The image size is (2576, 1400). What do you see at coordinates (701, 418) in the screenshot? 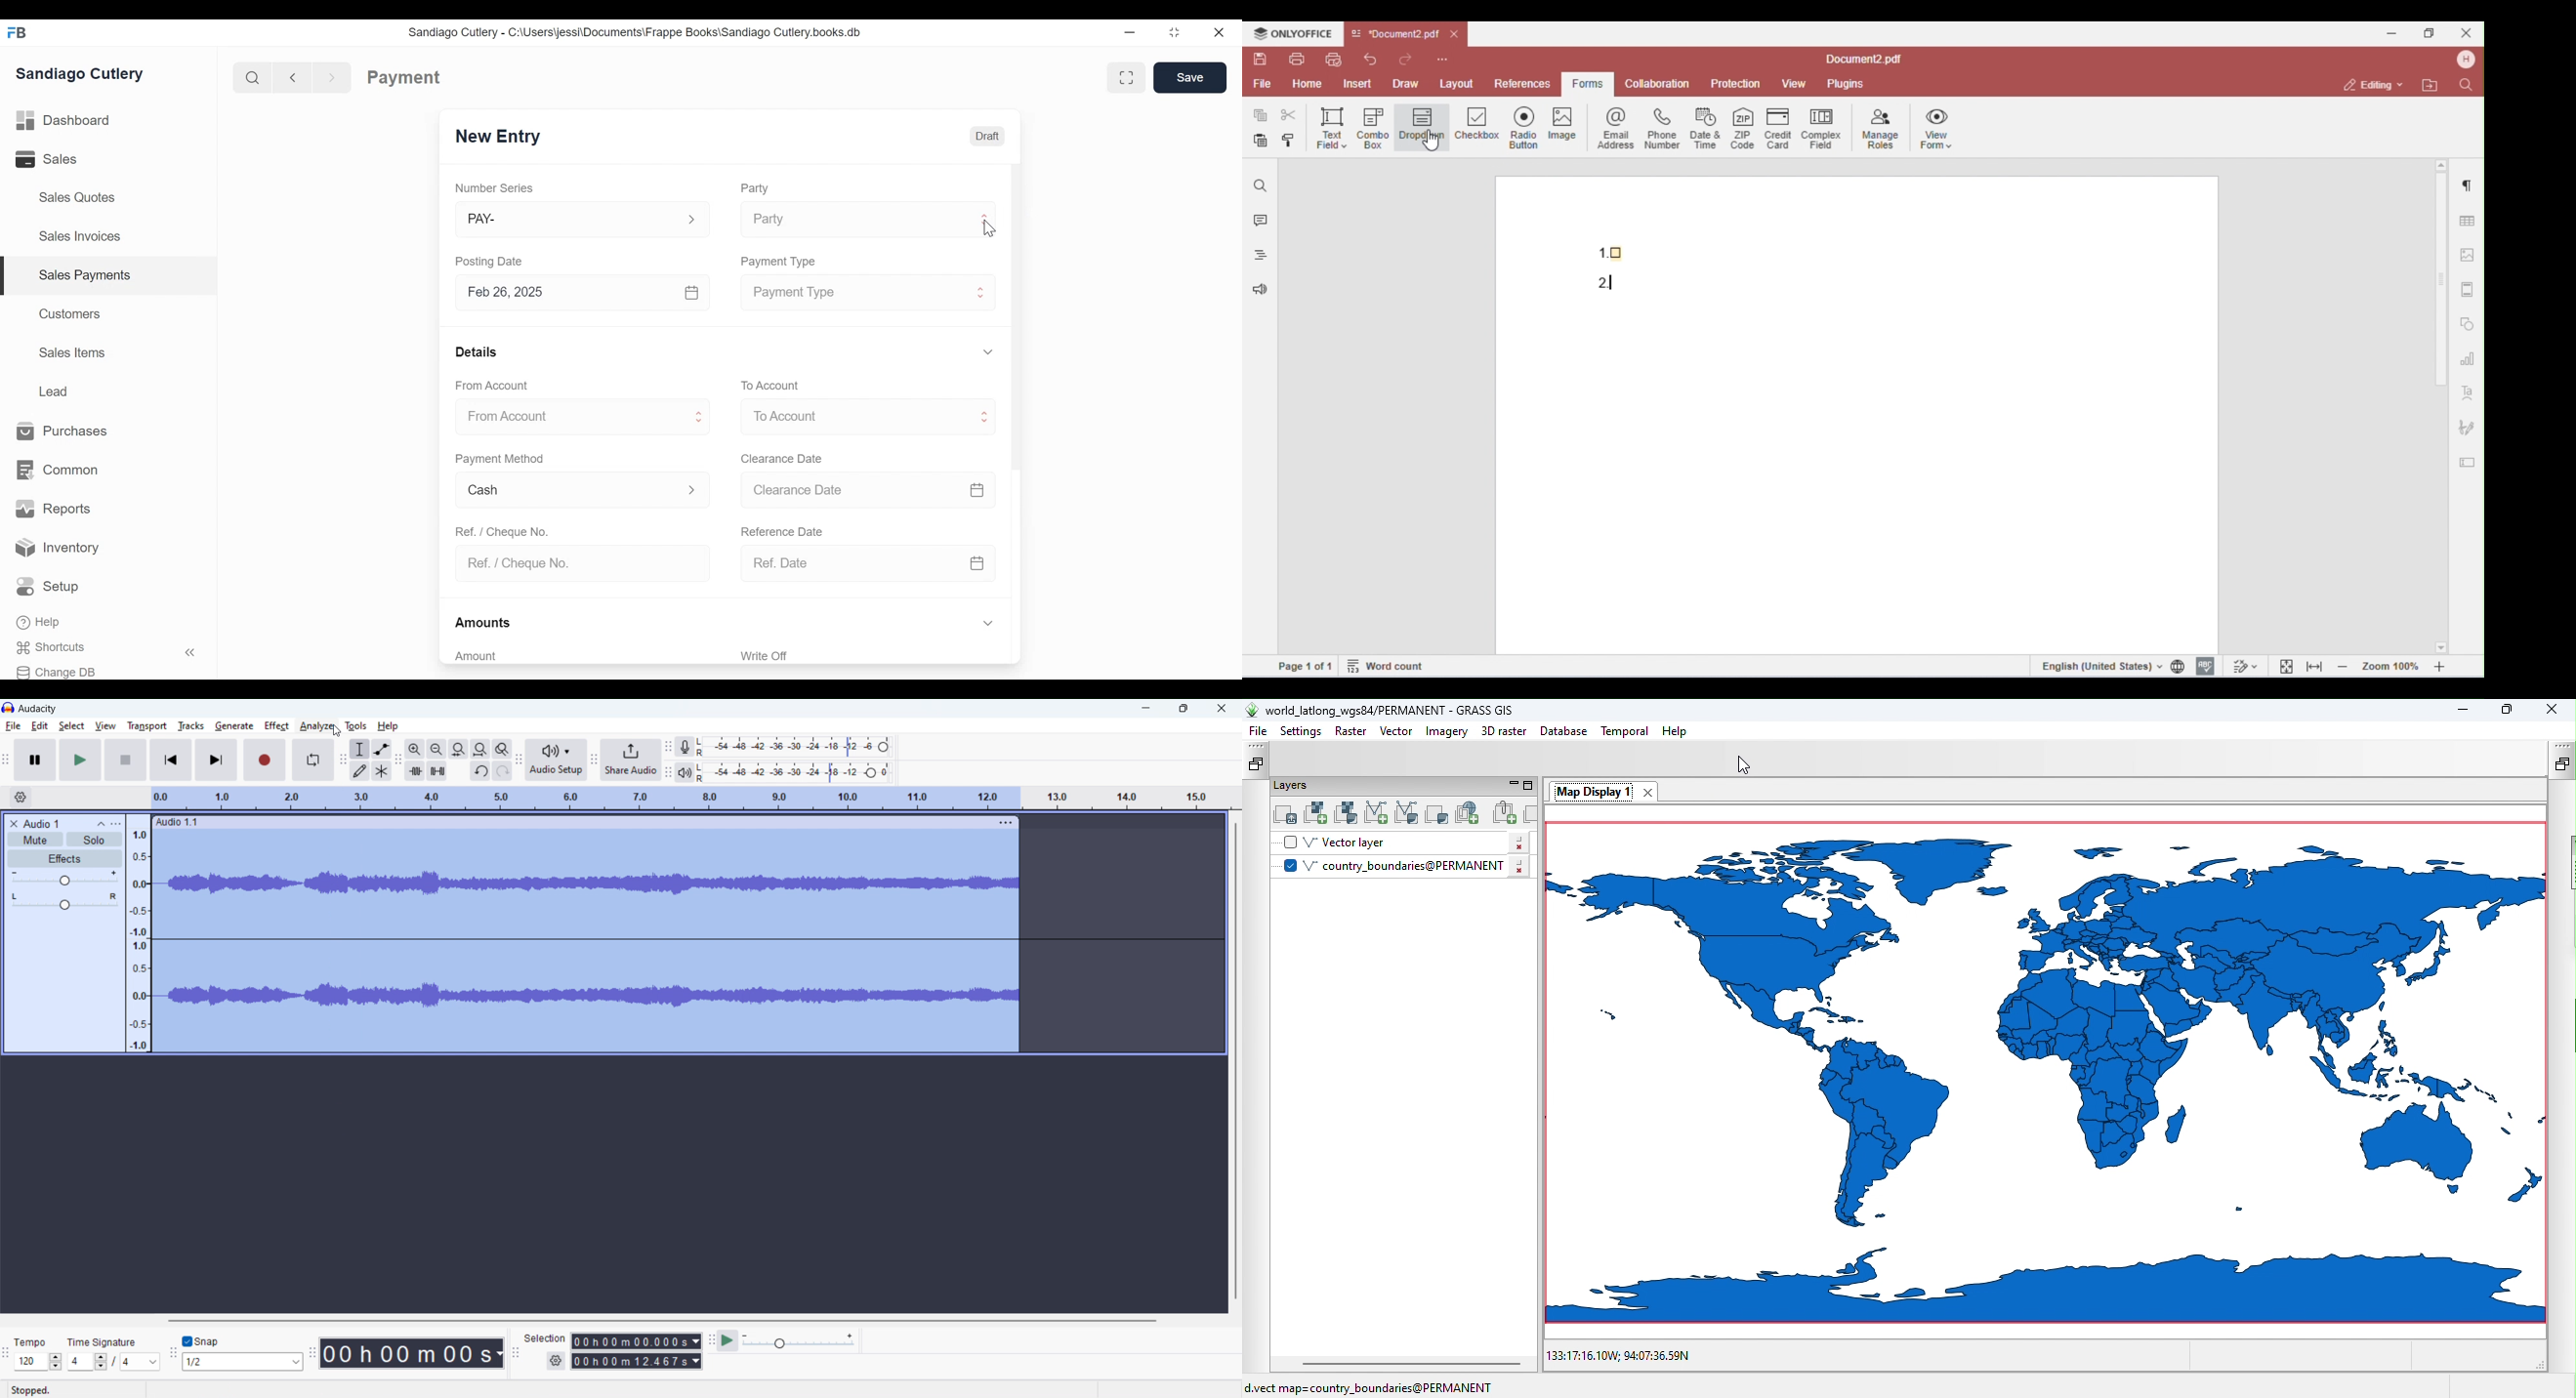
I see `Expand` at bounding box center [701, 418].